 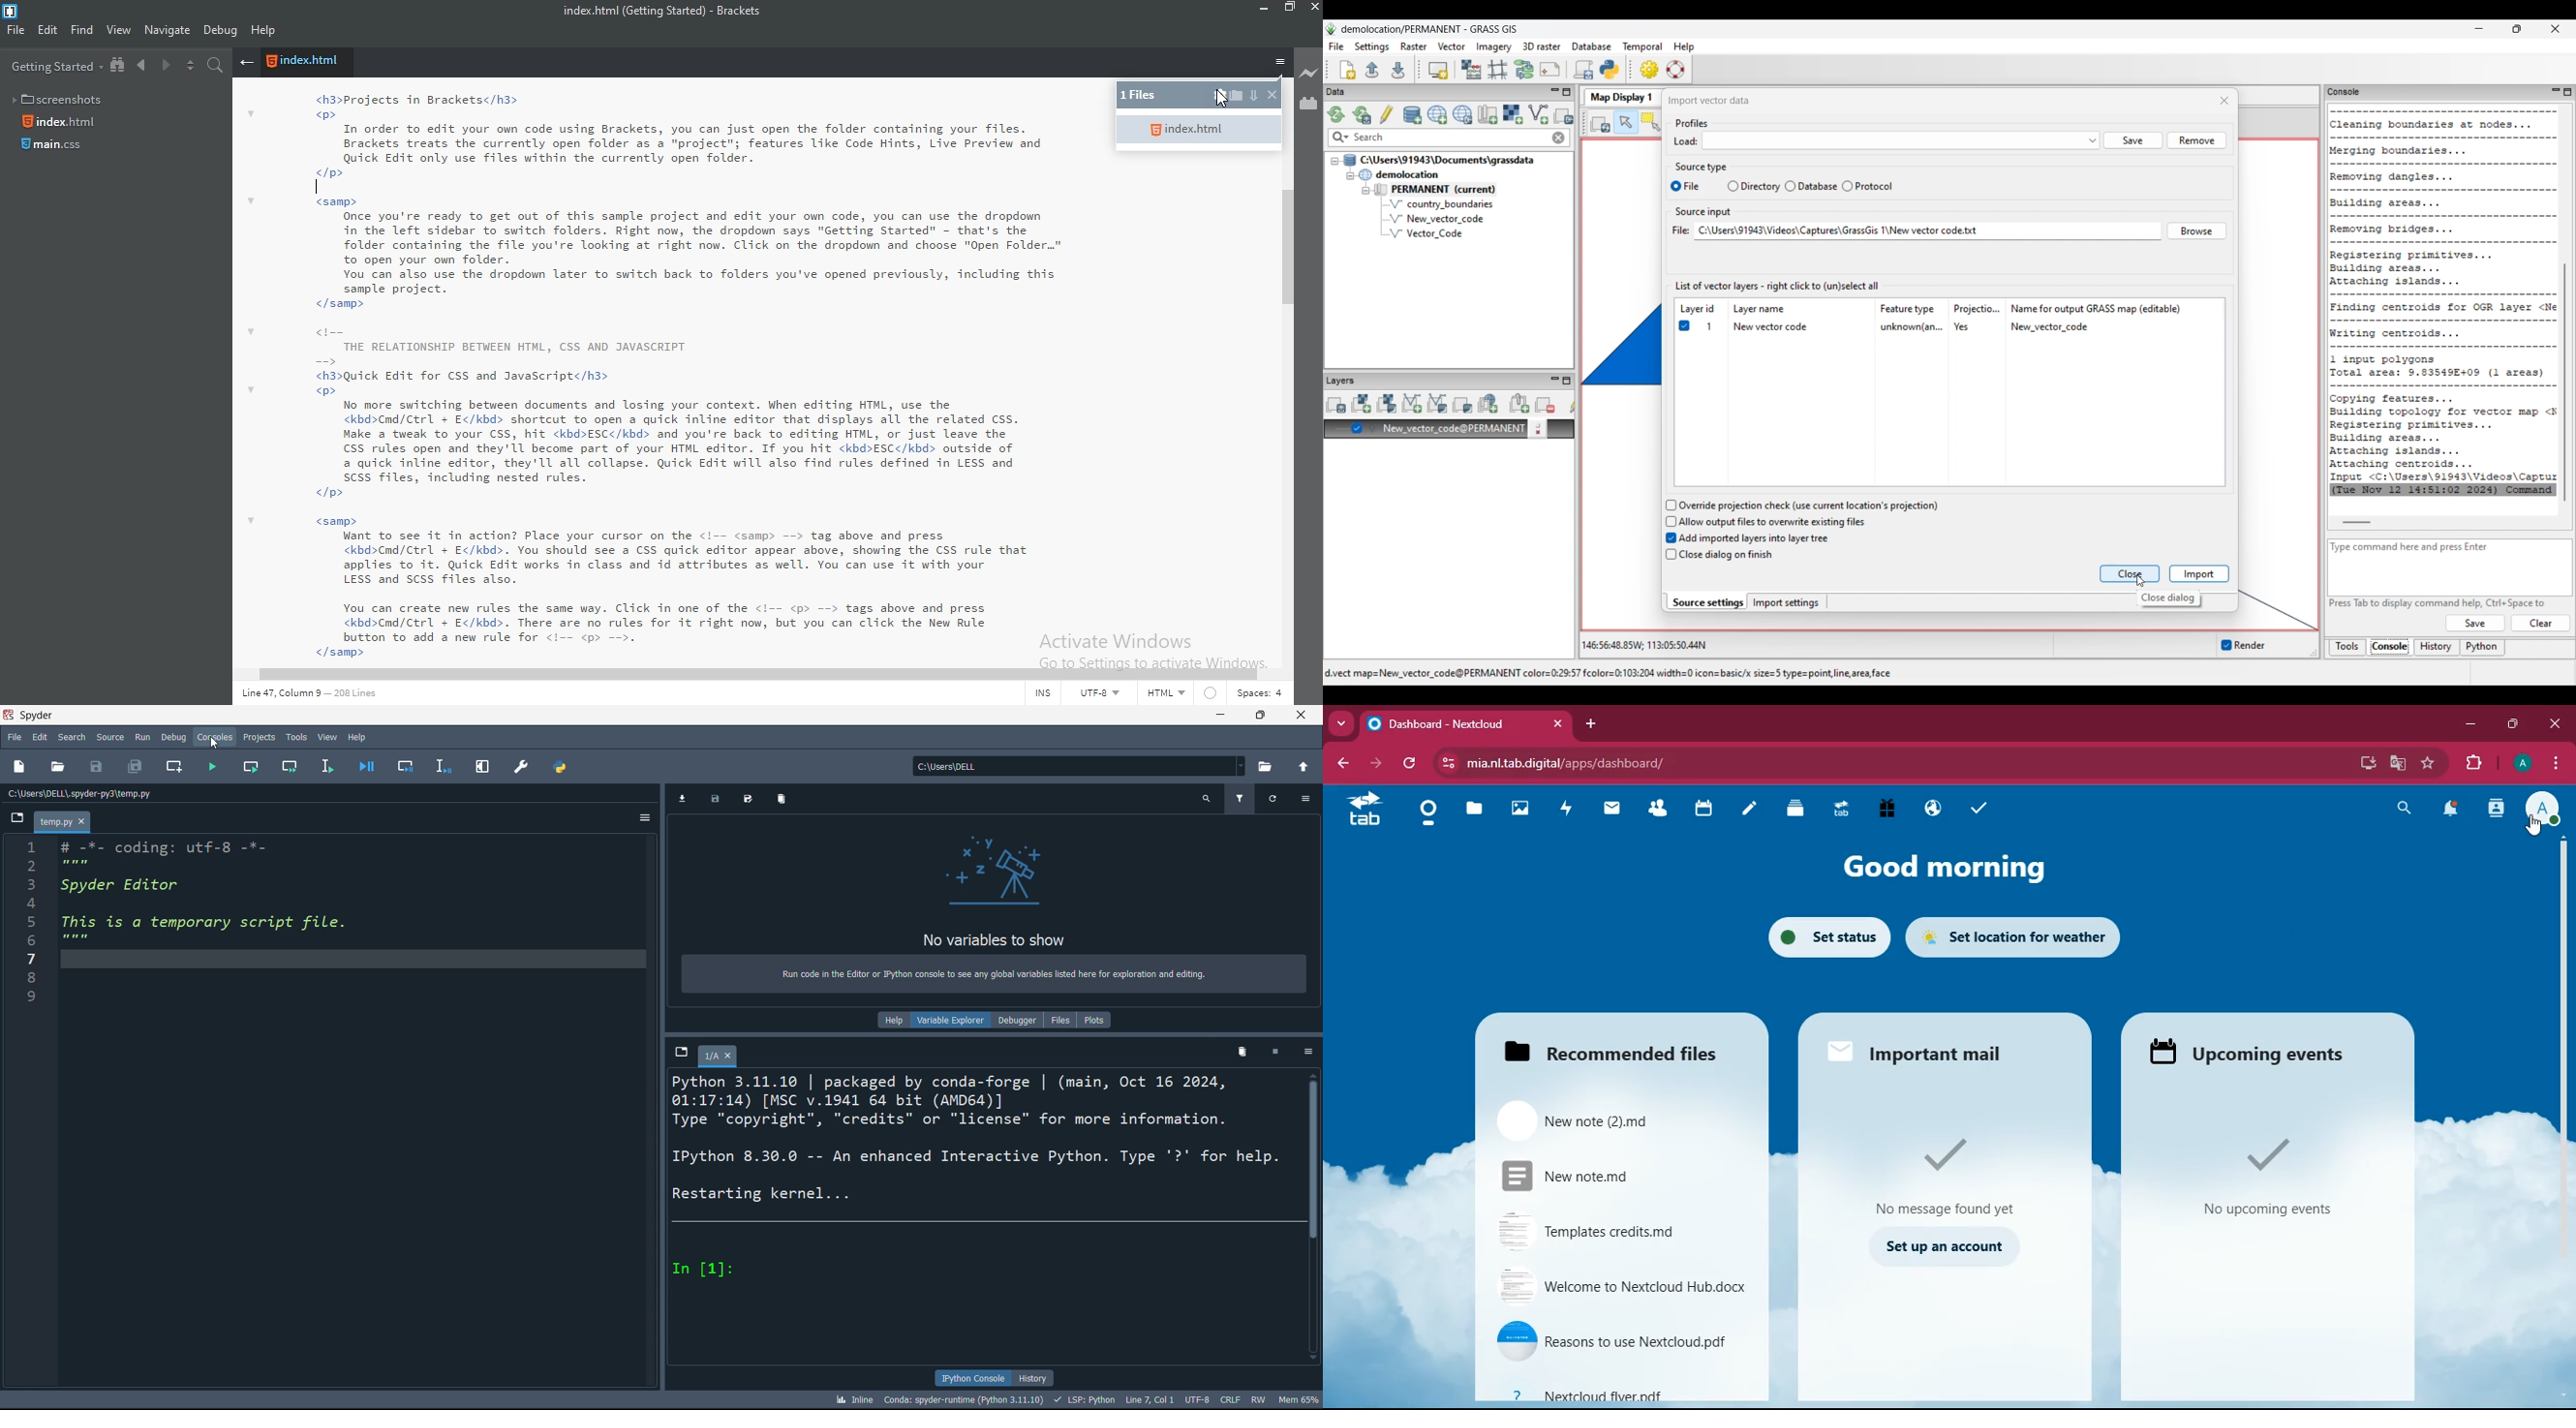 What do you see at coordinates (405, 764) in the screenshot?
I see `debug cell` at bounding box center [405, 764].